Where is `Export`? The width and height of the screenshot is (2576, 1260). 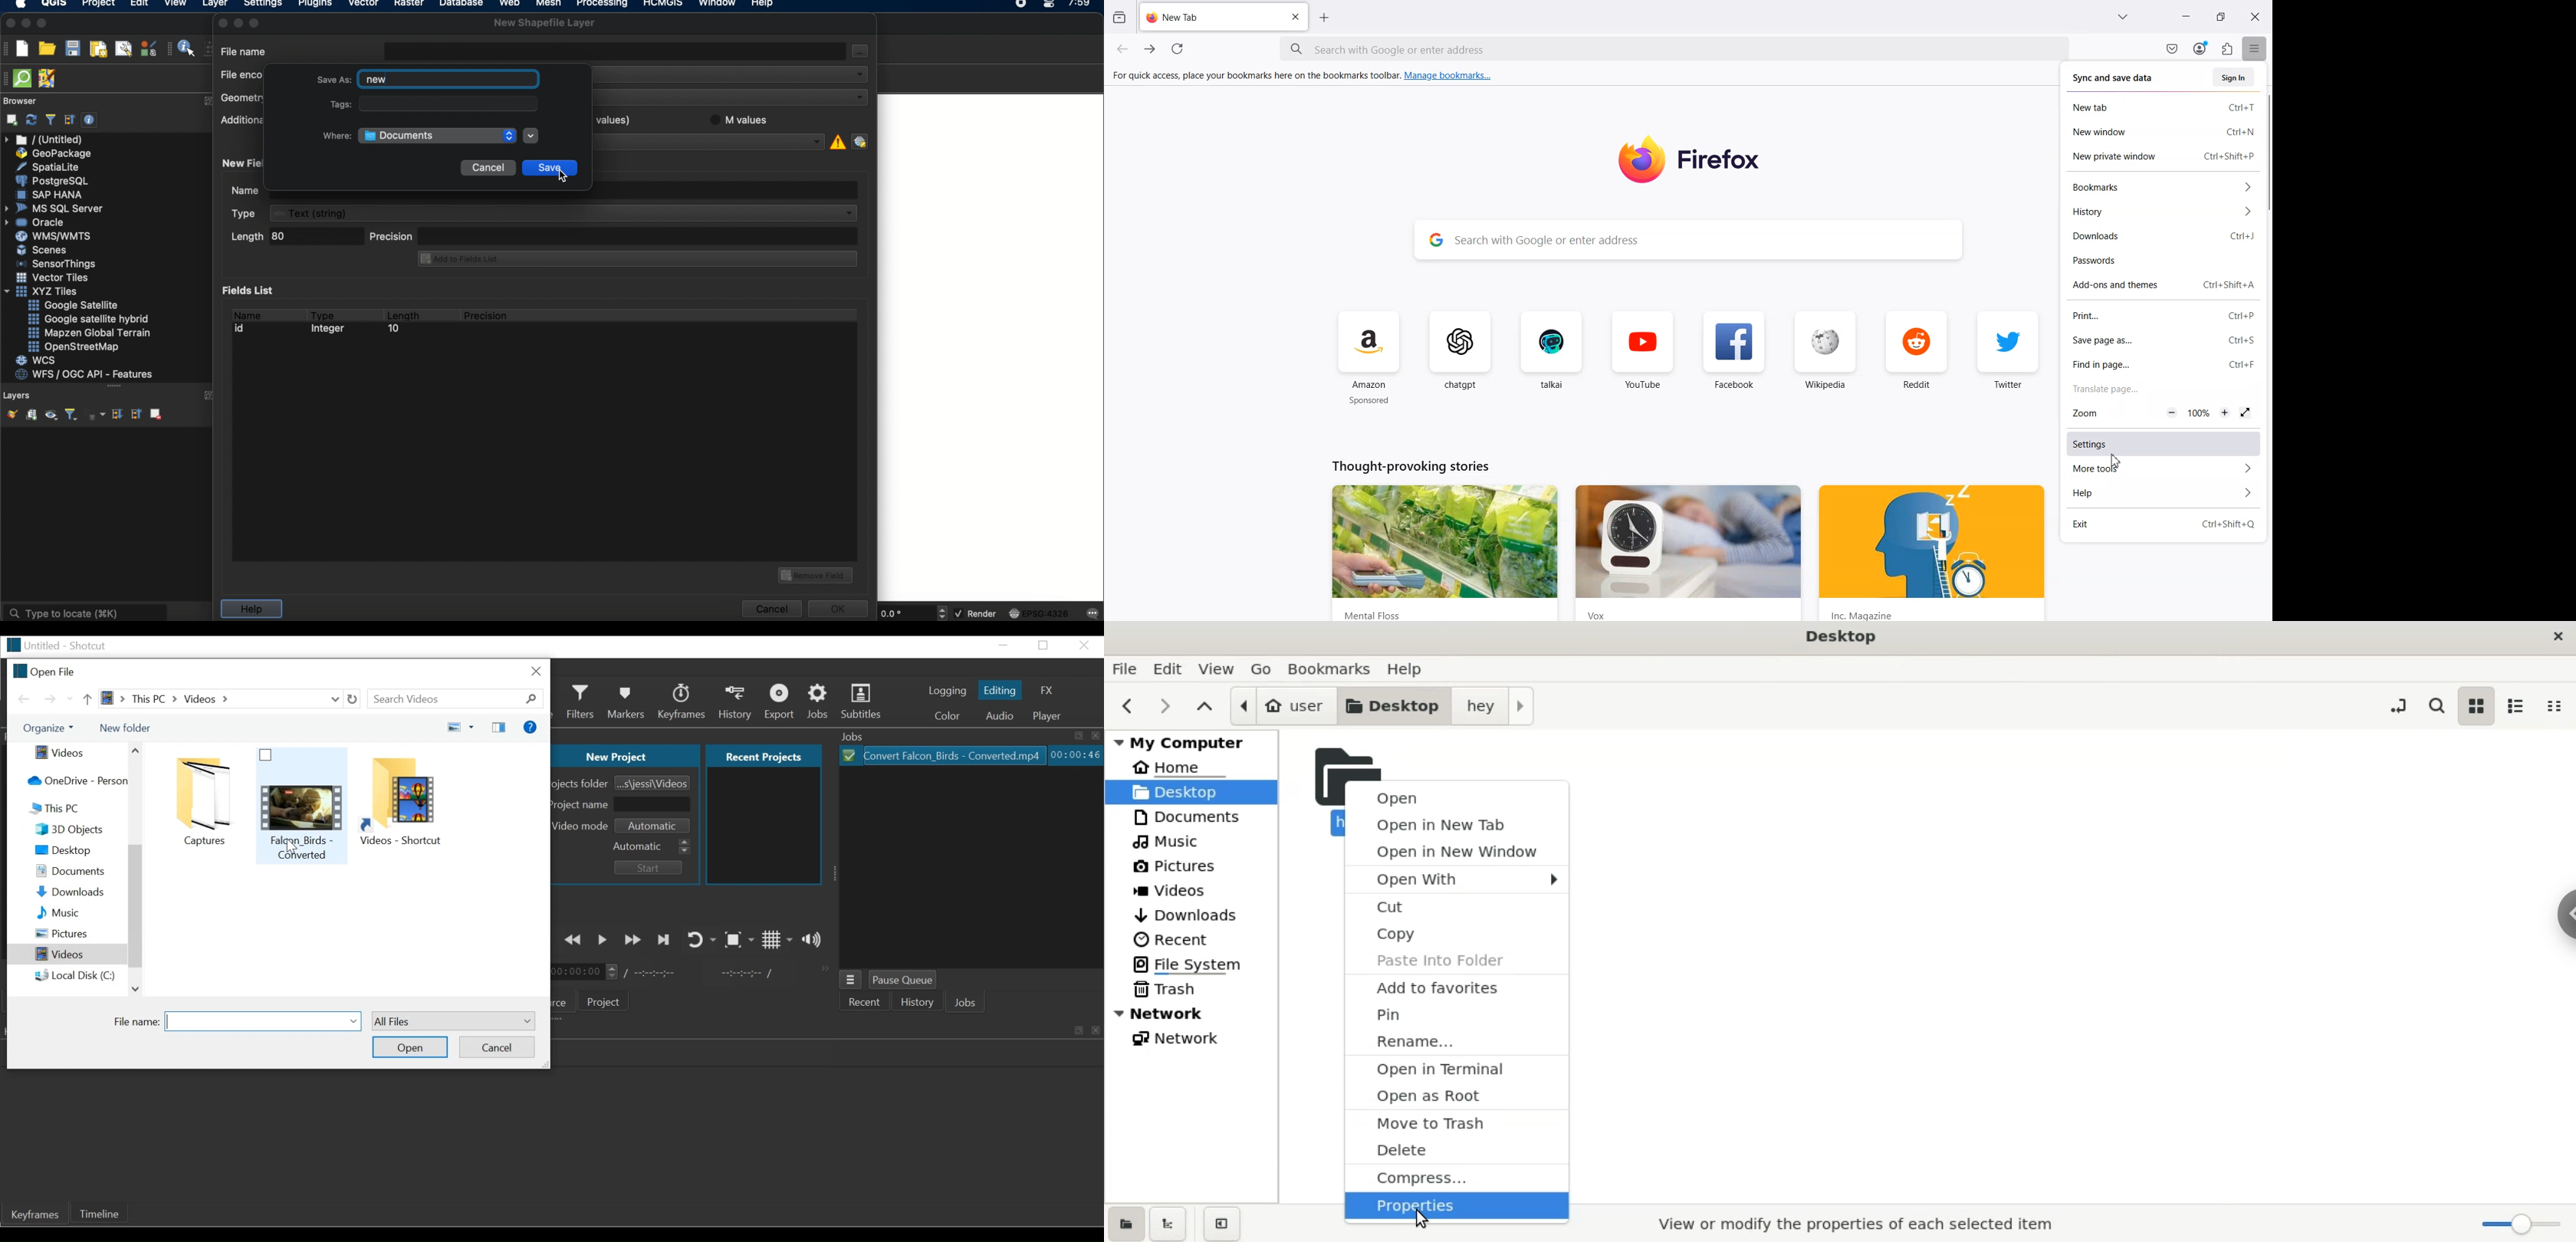
Export is located at coordinates (781, 703).